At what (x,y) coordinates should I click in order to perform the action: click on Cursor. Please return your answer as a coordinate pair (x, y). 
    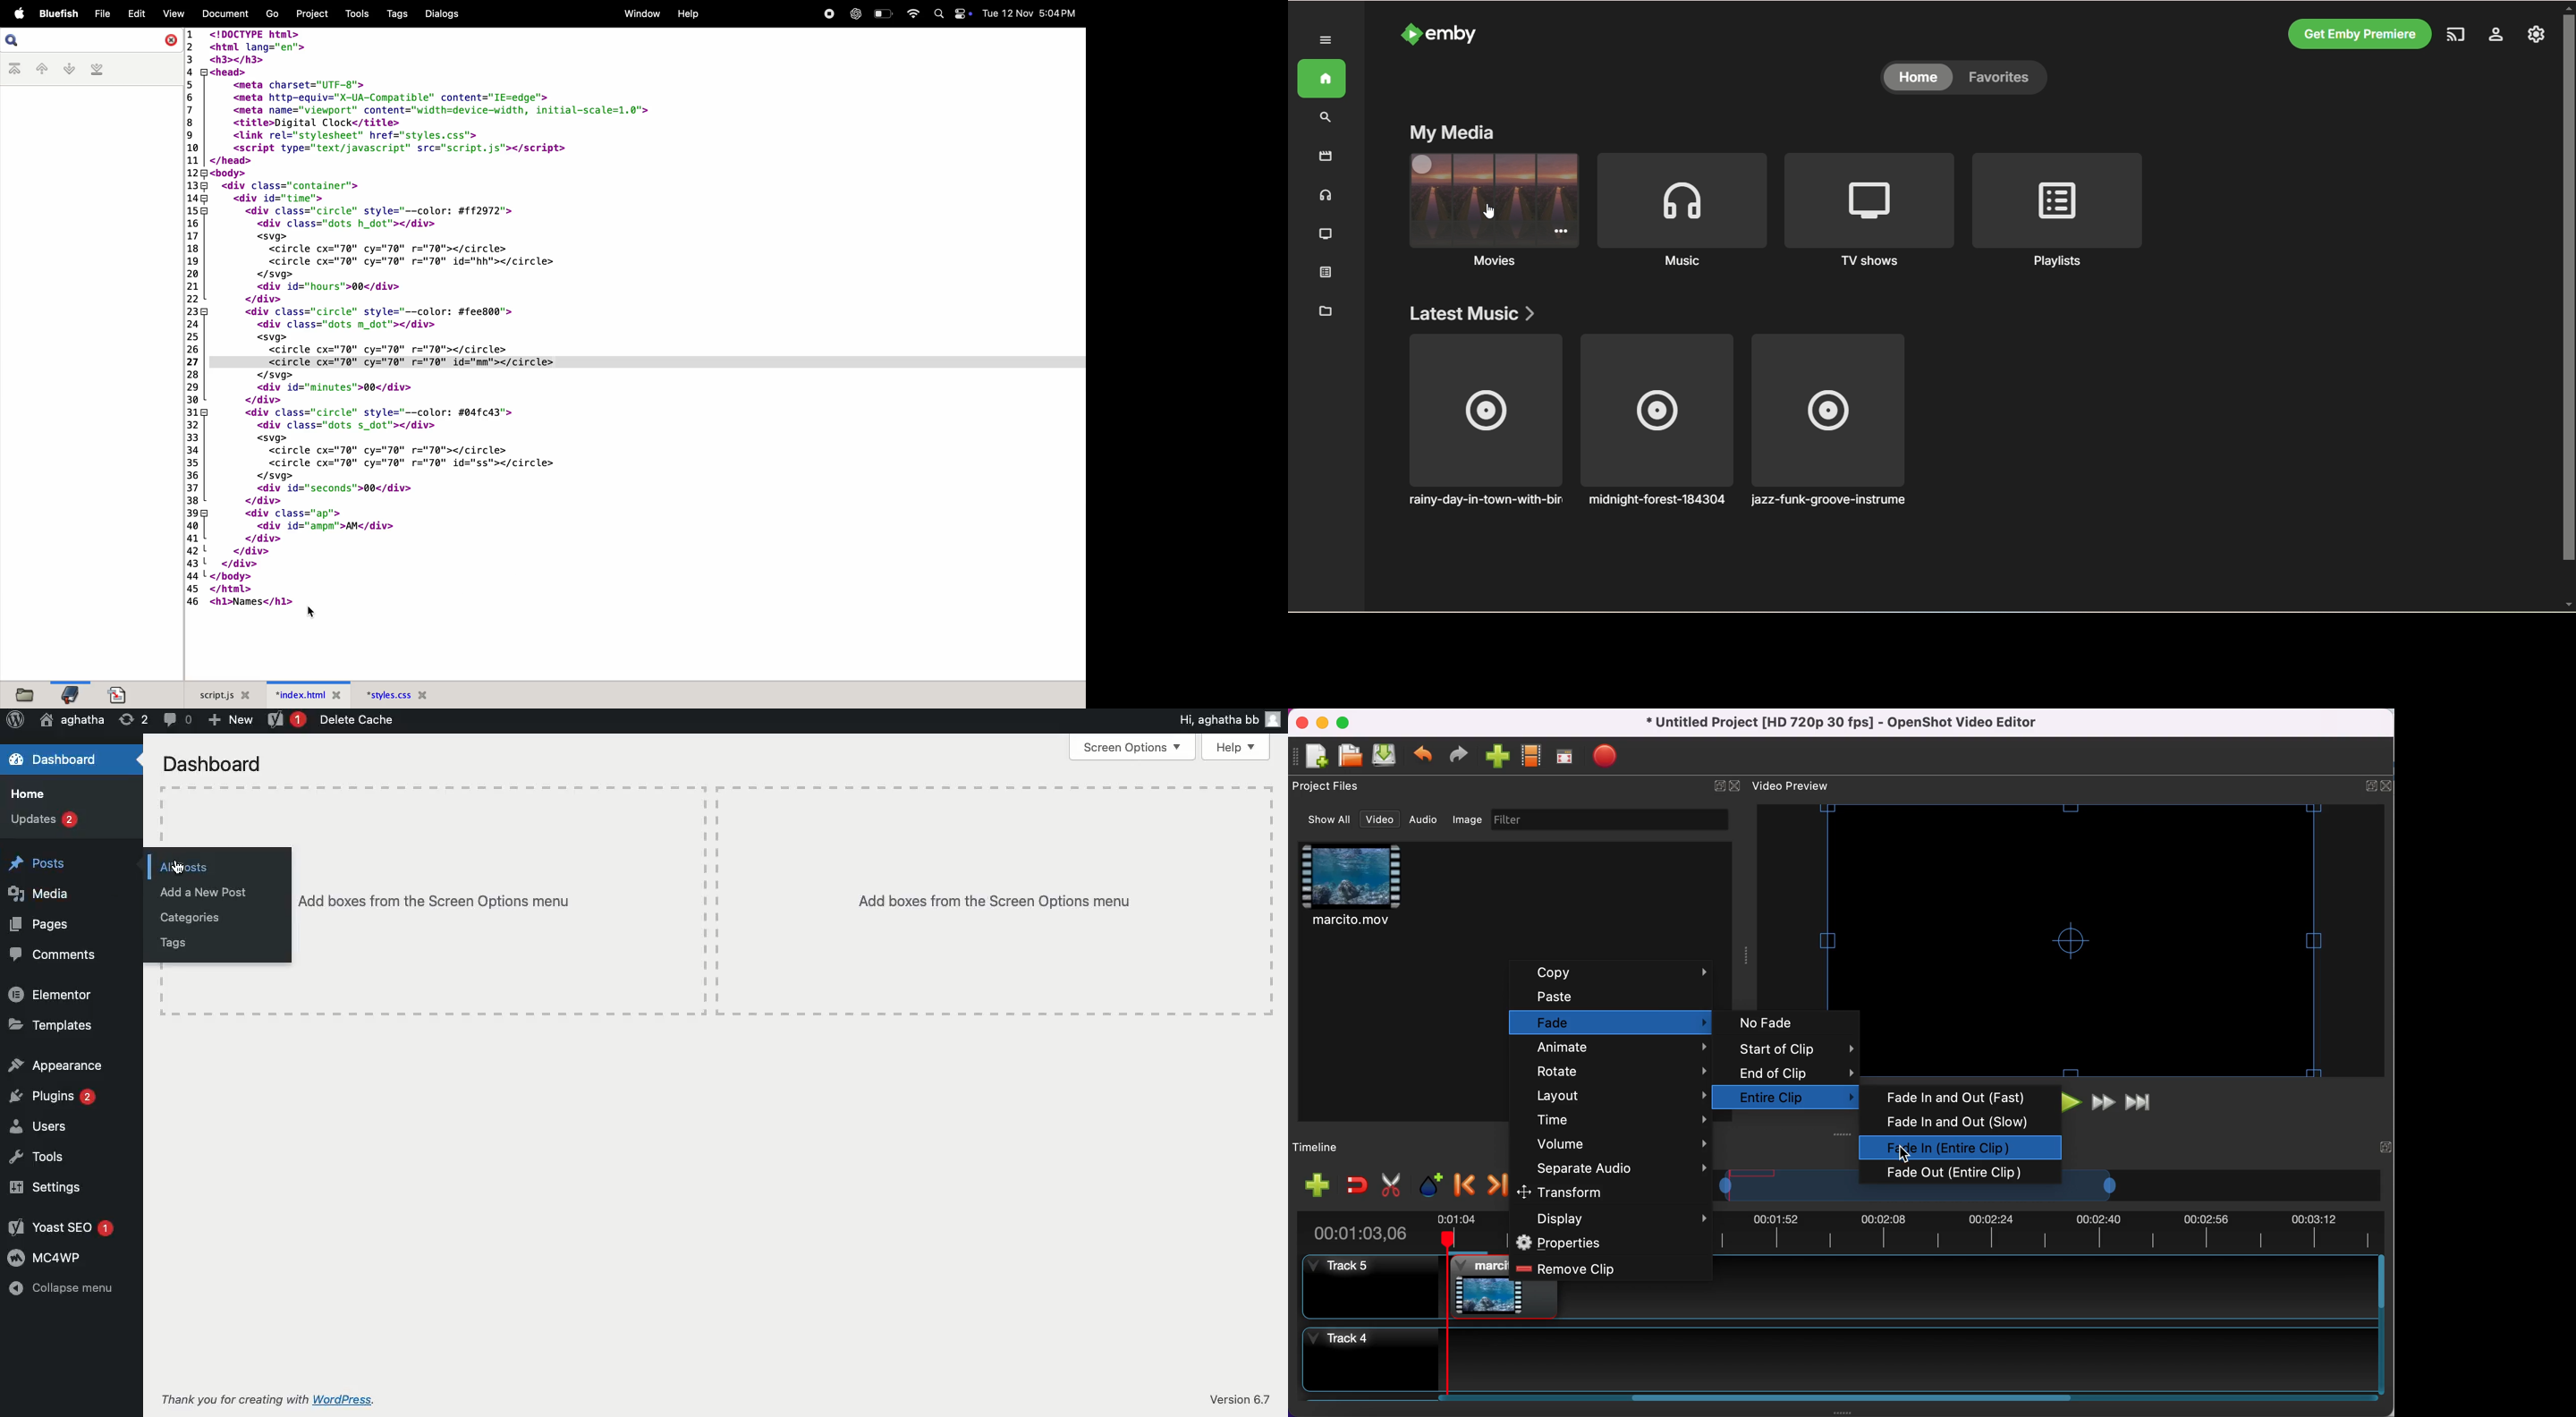
    Looking at the image, I should click on (179, 868).